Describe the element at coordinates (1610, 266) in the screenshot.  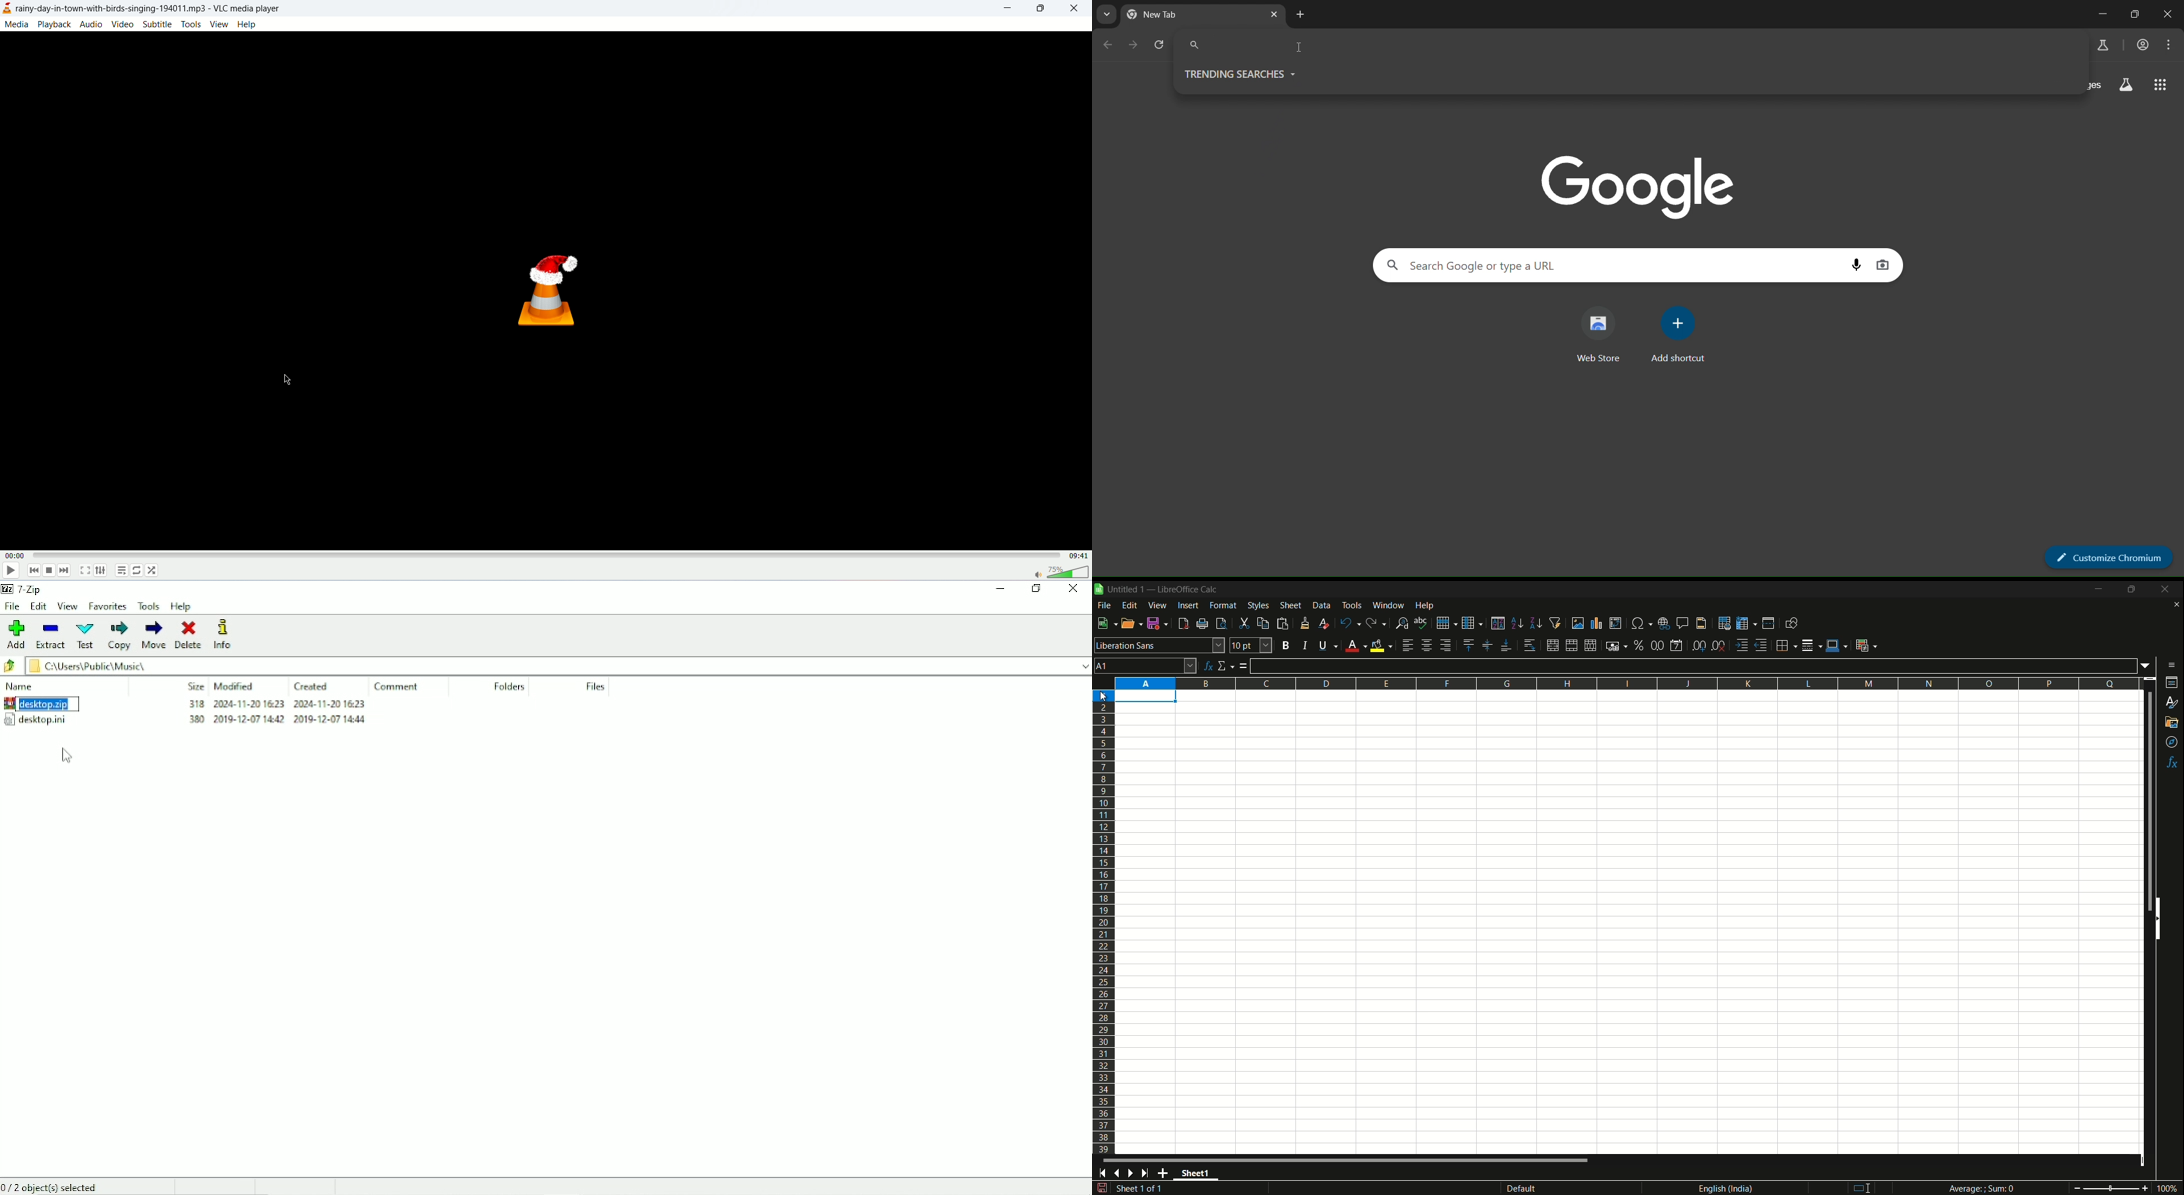
I see `Search Google or type a URL` at that location.